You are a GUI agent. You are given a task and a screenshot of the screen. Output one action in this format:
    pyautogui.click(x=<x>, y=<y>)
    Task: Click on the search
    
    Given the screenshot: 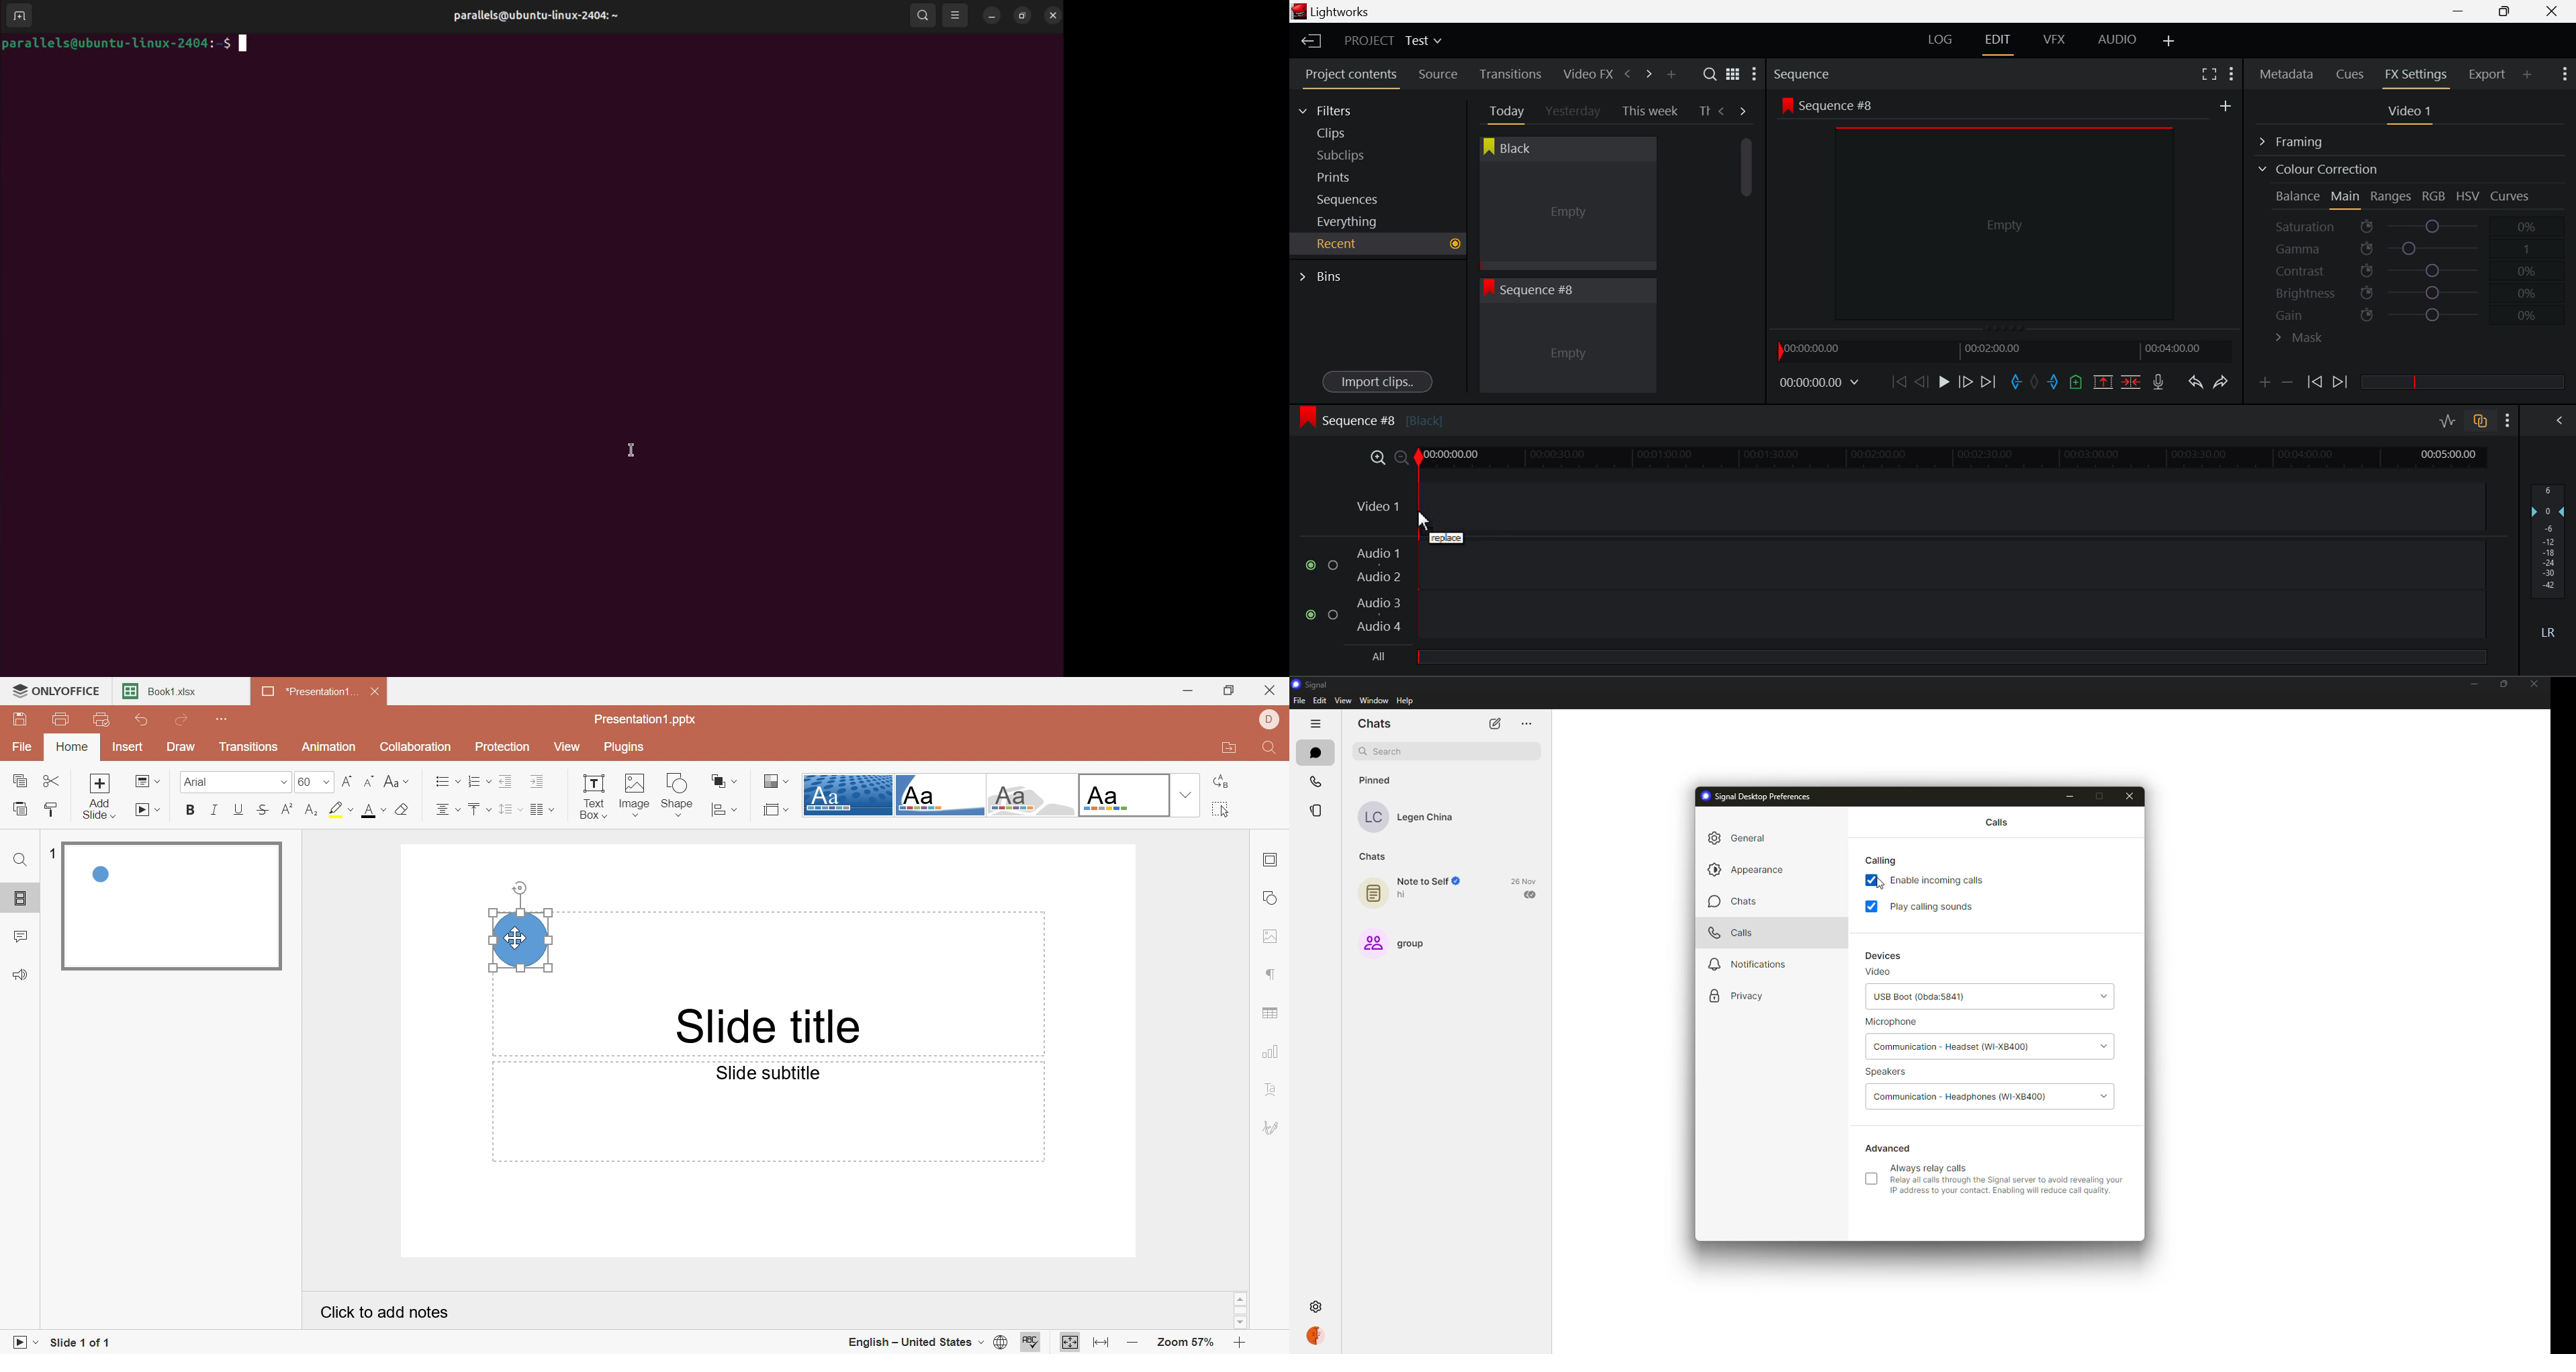 What is the action you would take?
    pyautogui.click(x=1383, y=751)
    